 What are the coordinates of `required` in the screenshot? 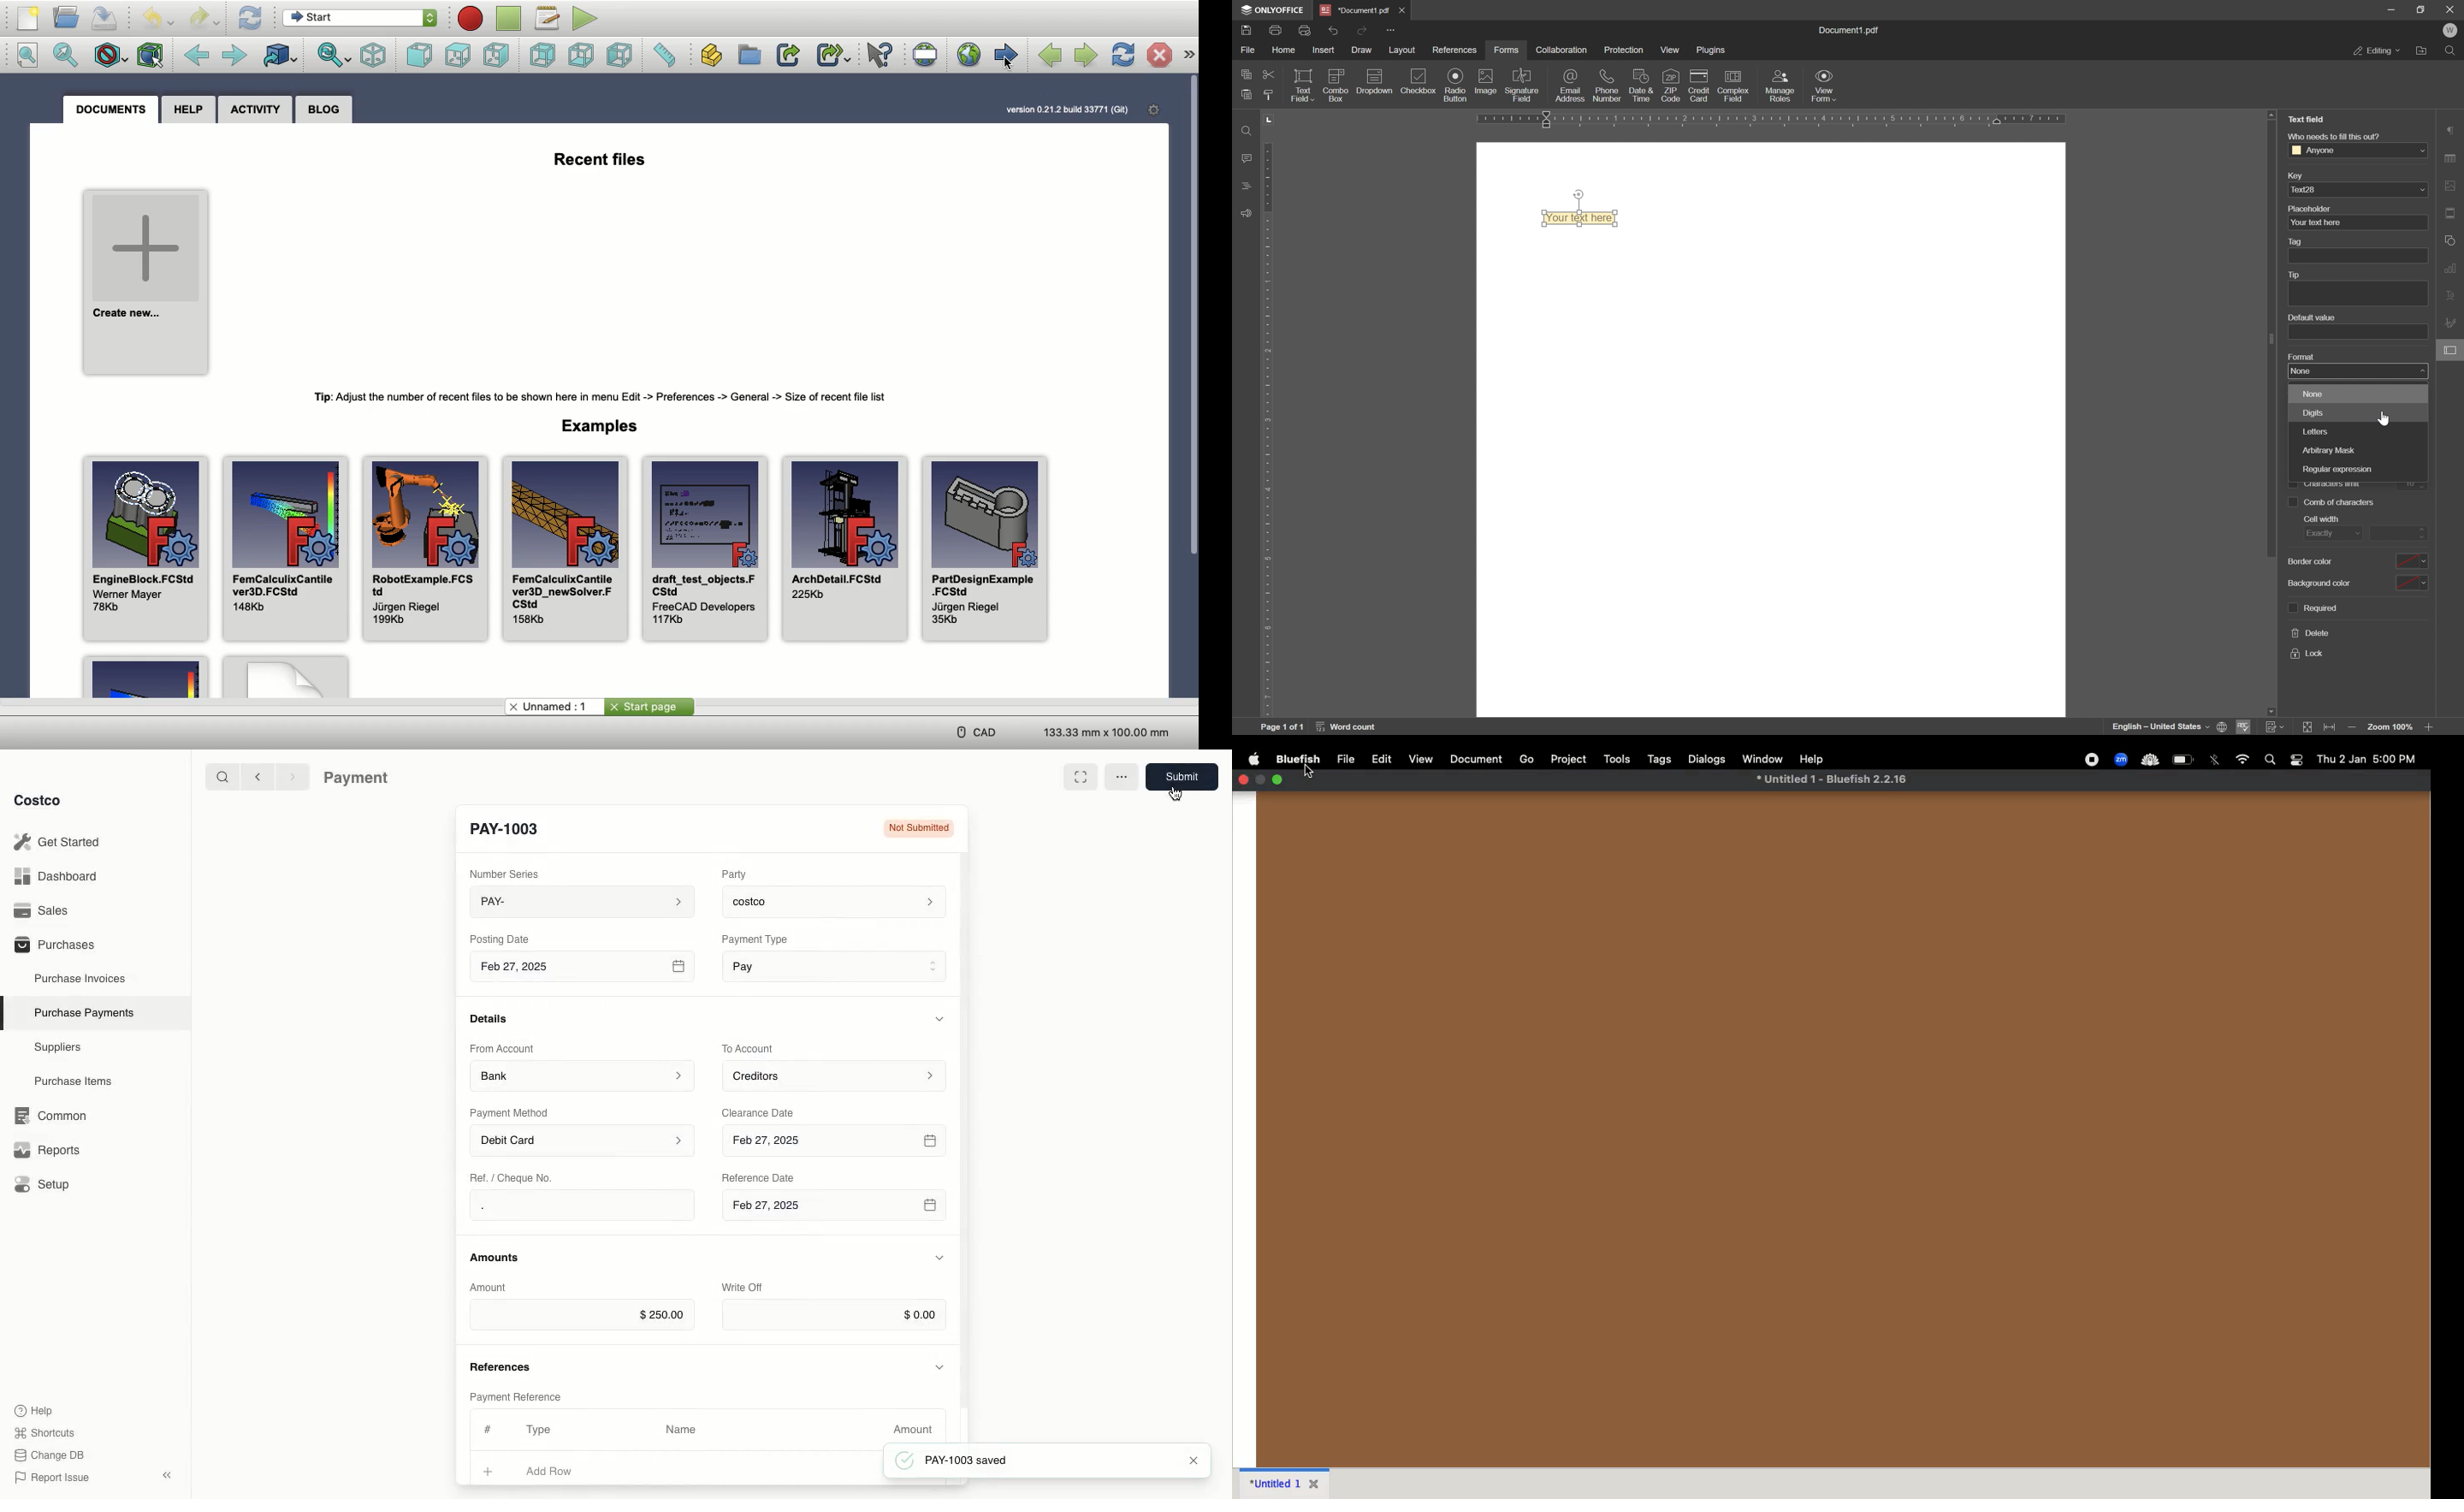 It's located at (2314, 608).